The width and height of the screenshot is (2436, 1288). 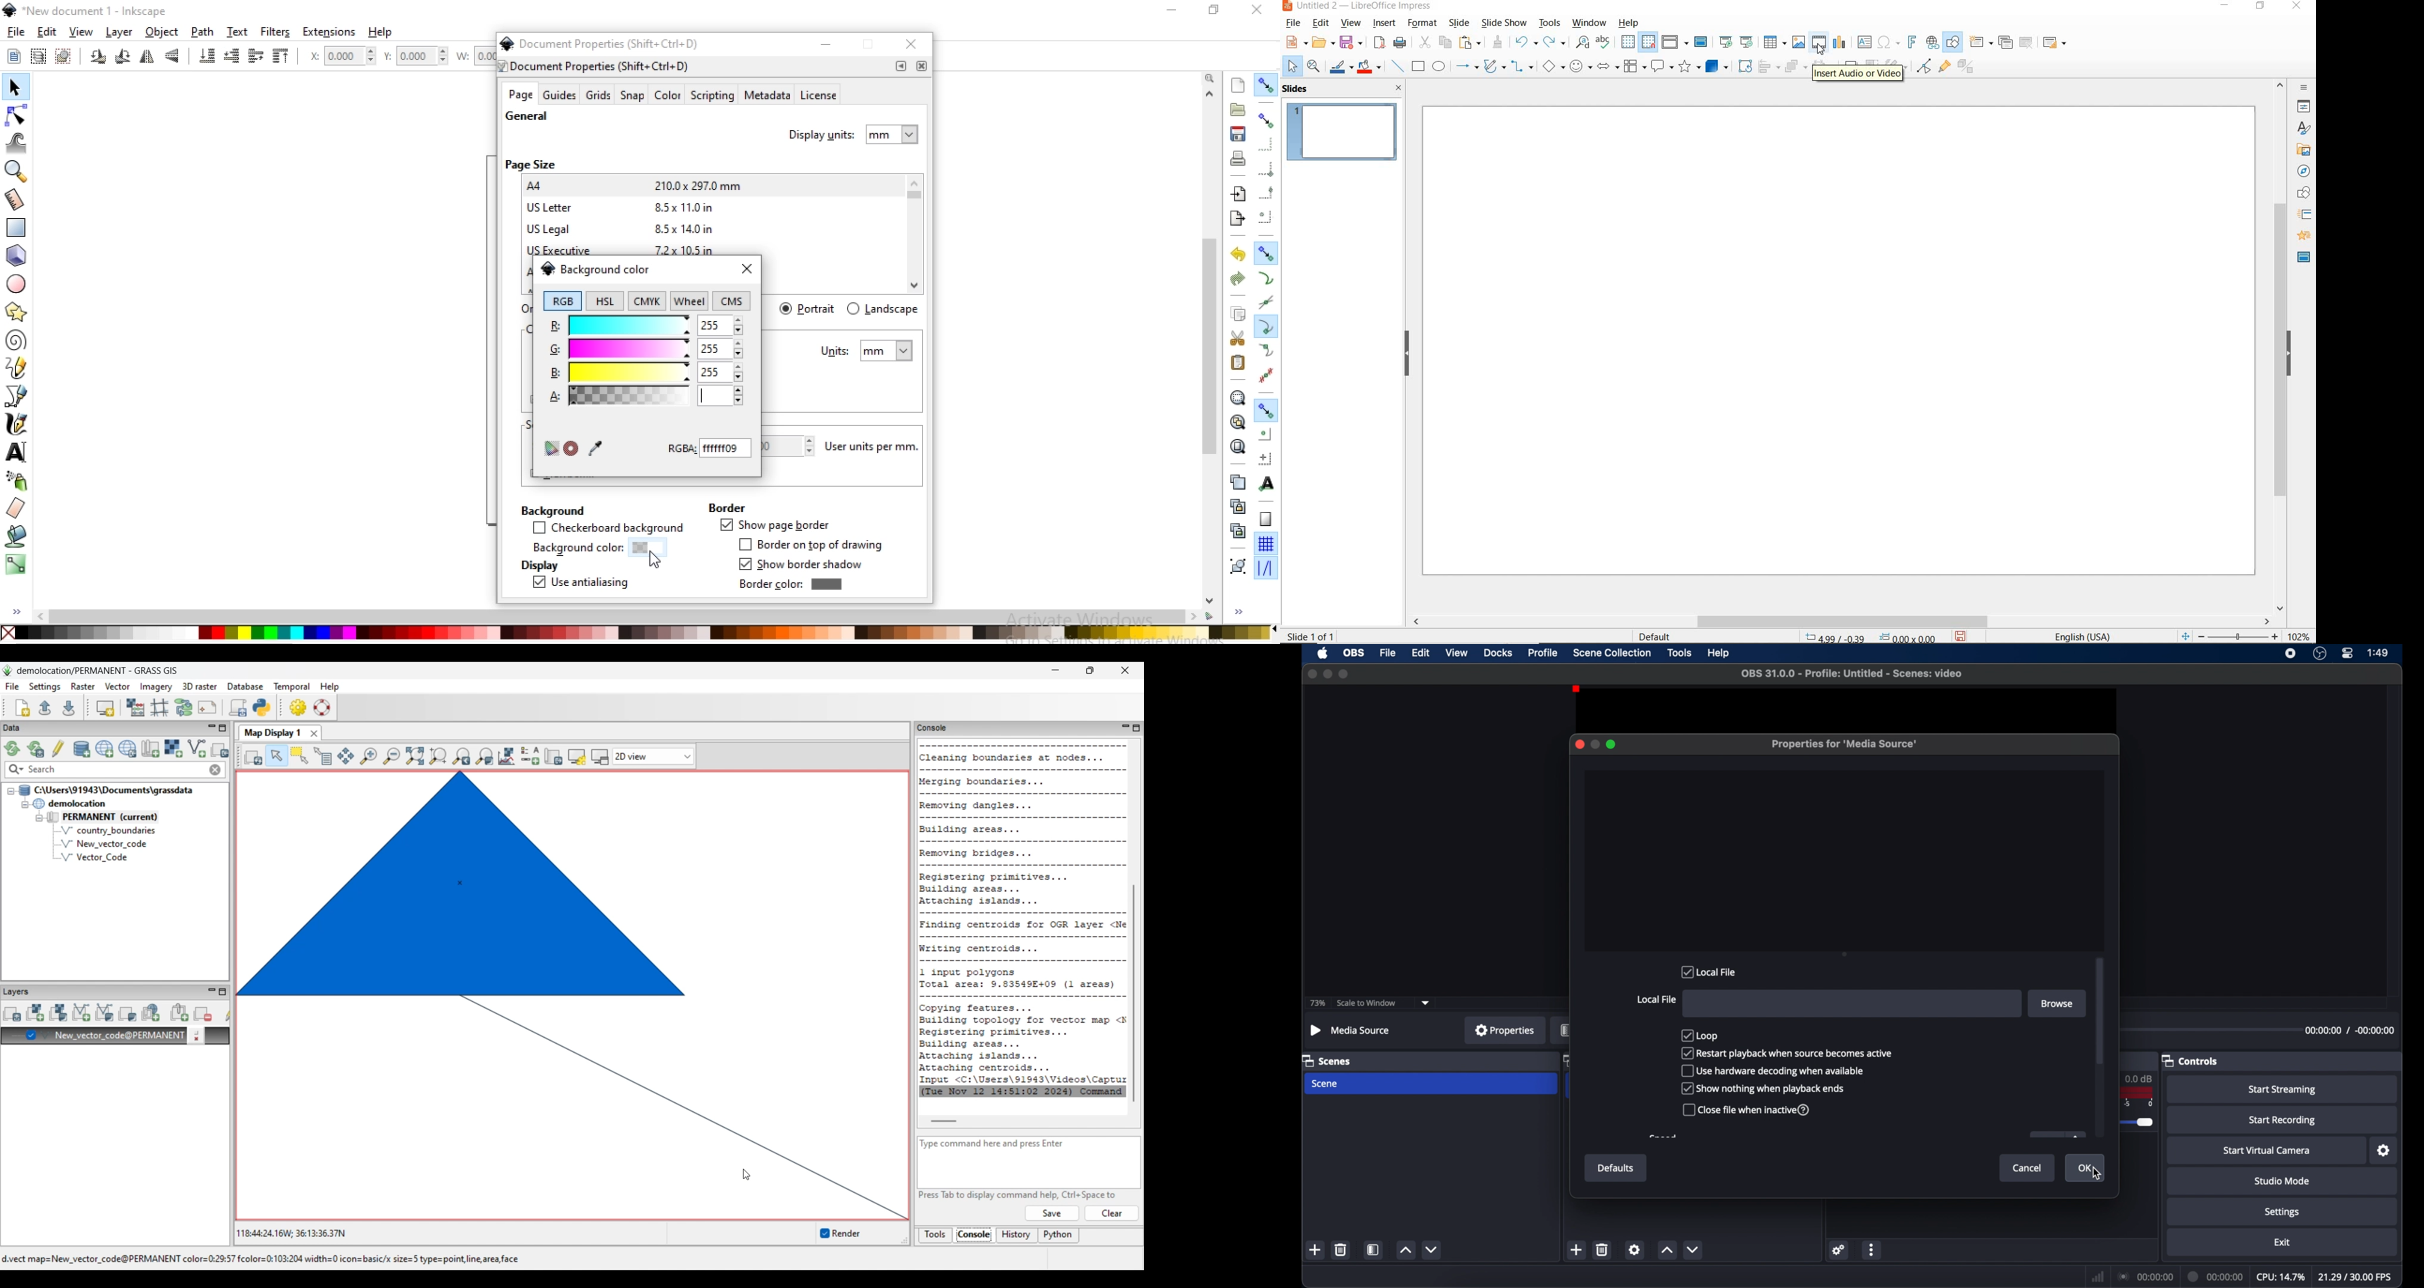 I want to click on SAVE, so click(x=1964, y=635).